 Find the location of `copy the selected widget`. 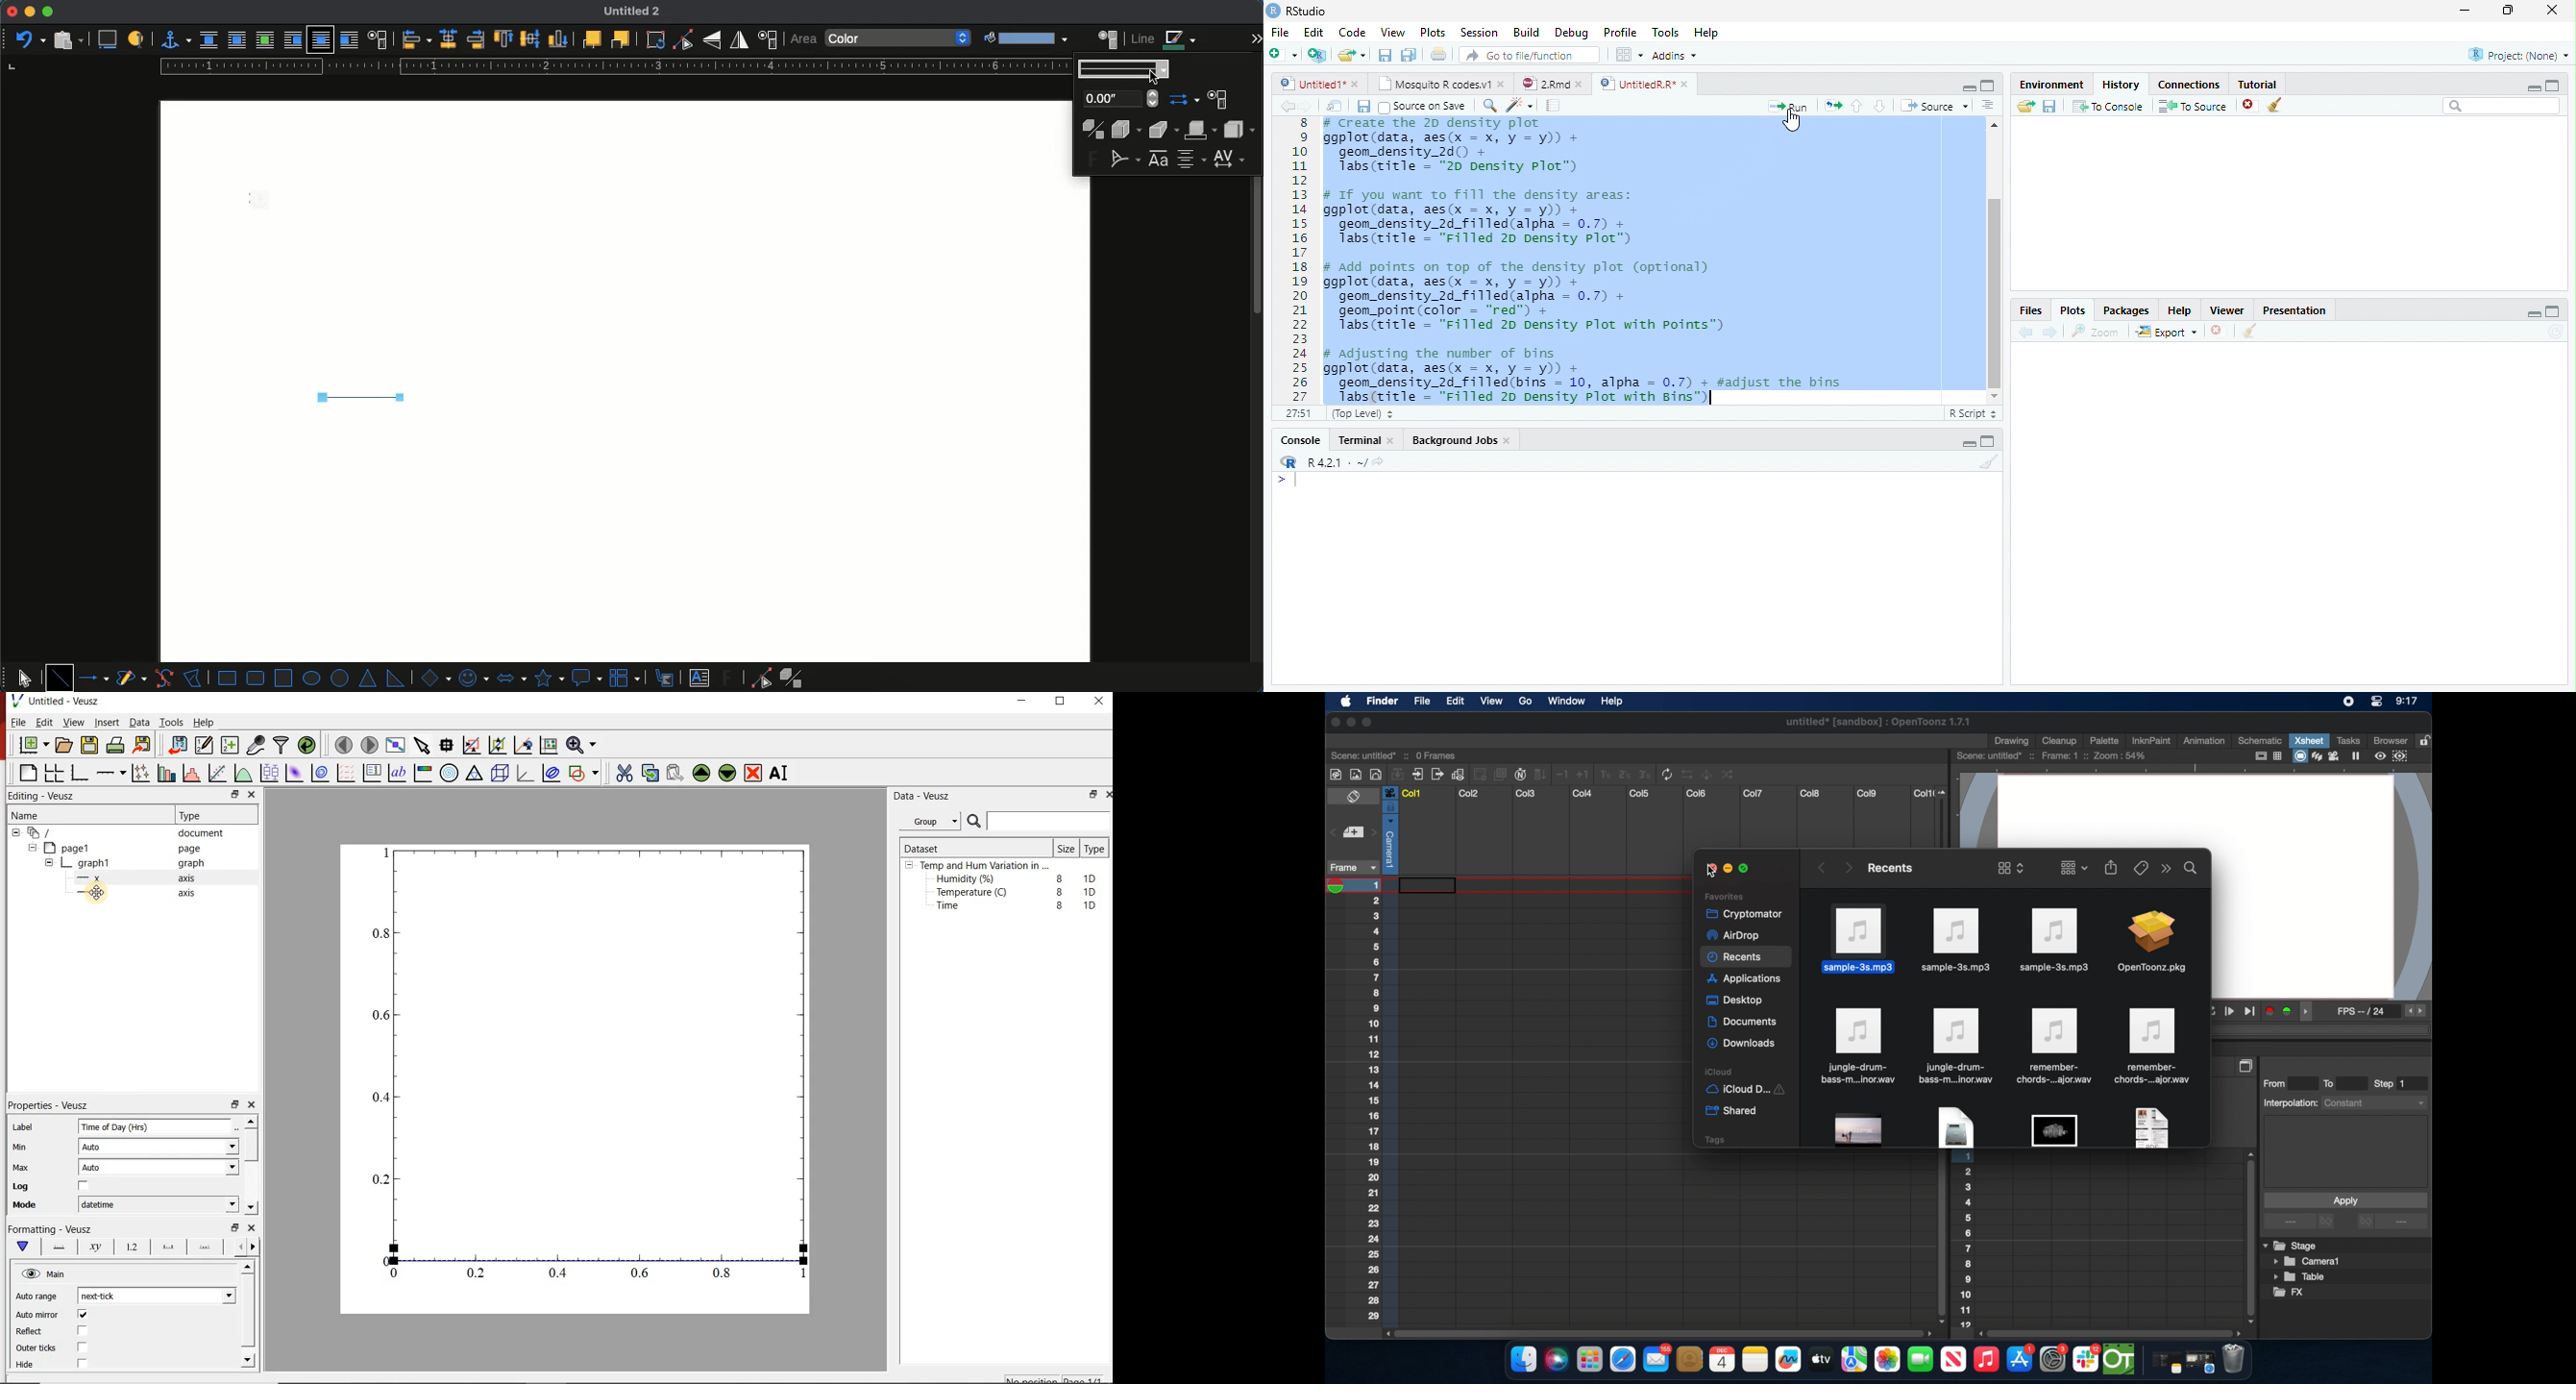

copy the selected widget is located at coordinates (650, 773).